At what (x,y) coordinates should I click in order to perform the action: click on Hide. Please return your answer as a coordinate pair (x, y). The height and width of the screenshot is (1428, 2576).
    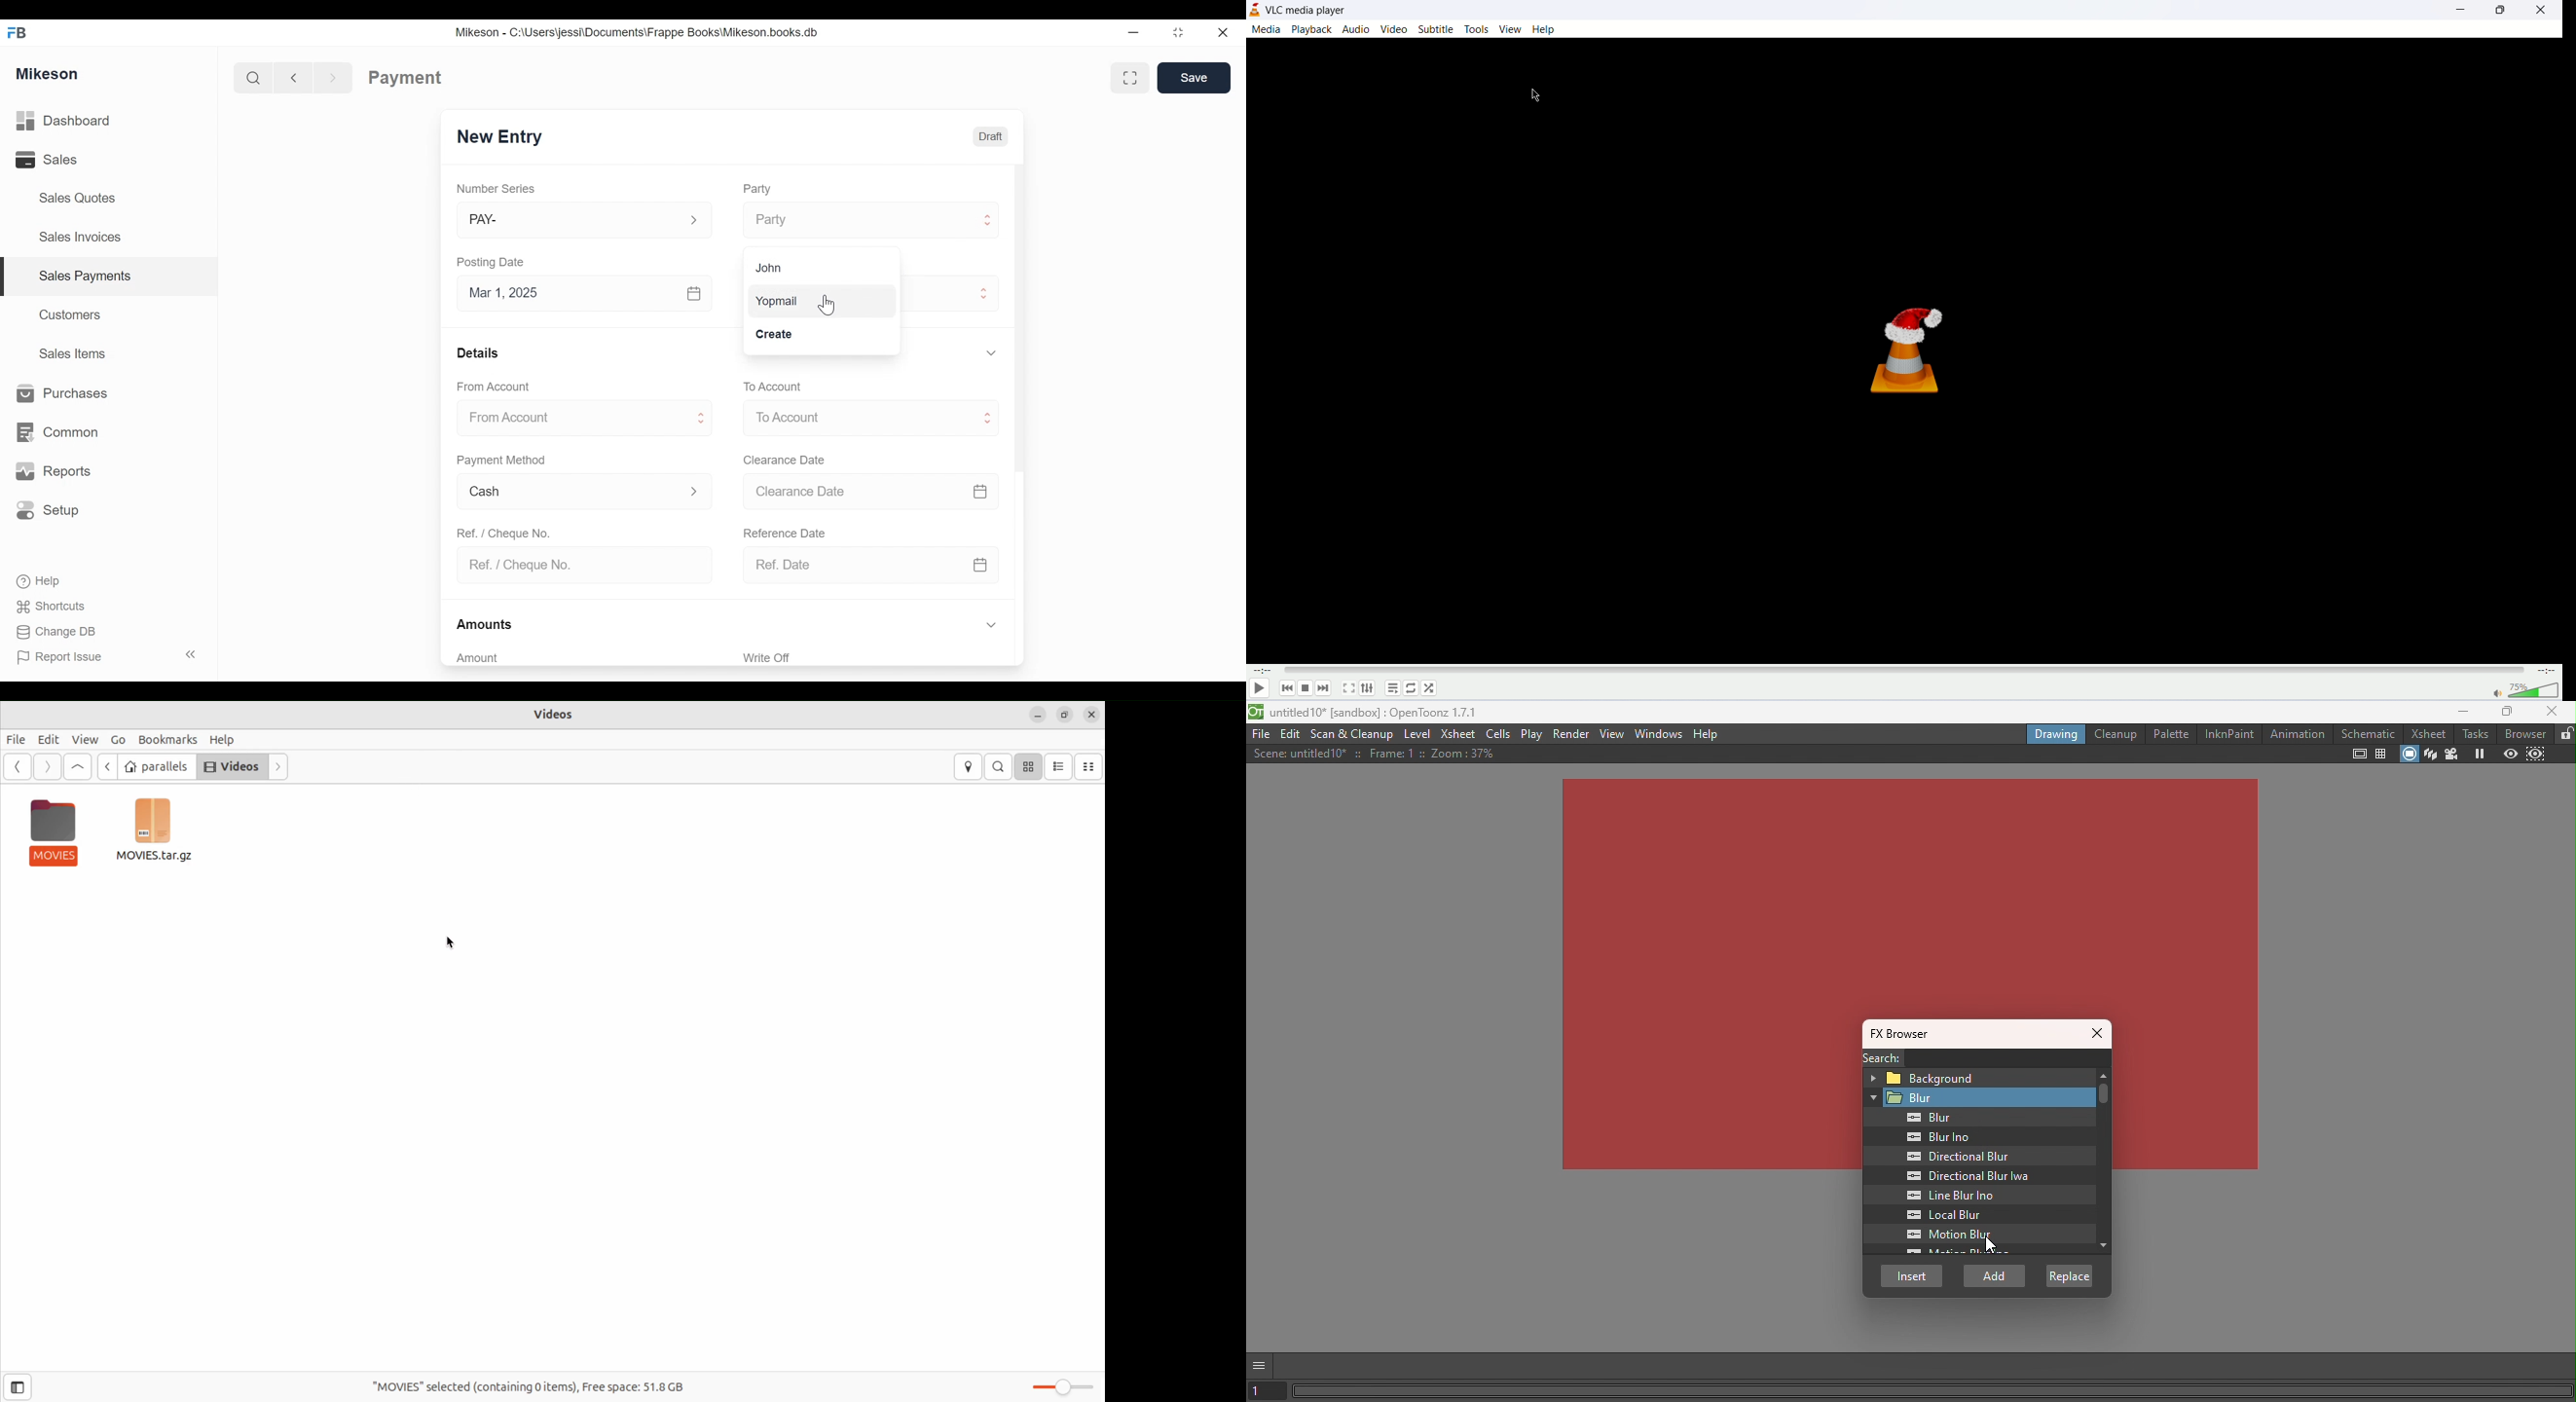
    Looking at the image, I should click on (990, 623).